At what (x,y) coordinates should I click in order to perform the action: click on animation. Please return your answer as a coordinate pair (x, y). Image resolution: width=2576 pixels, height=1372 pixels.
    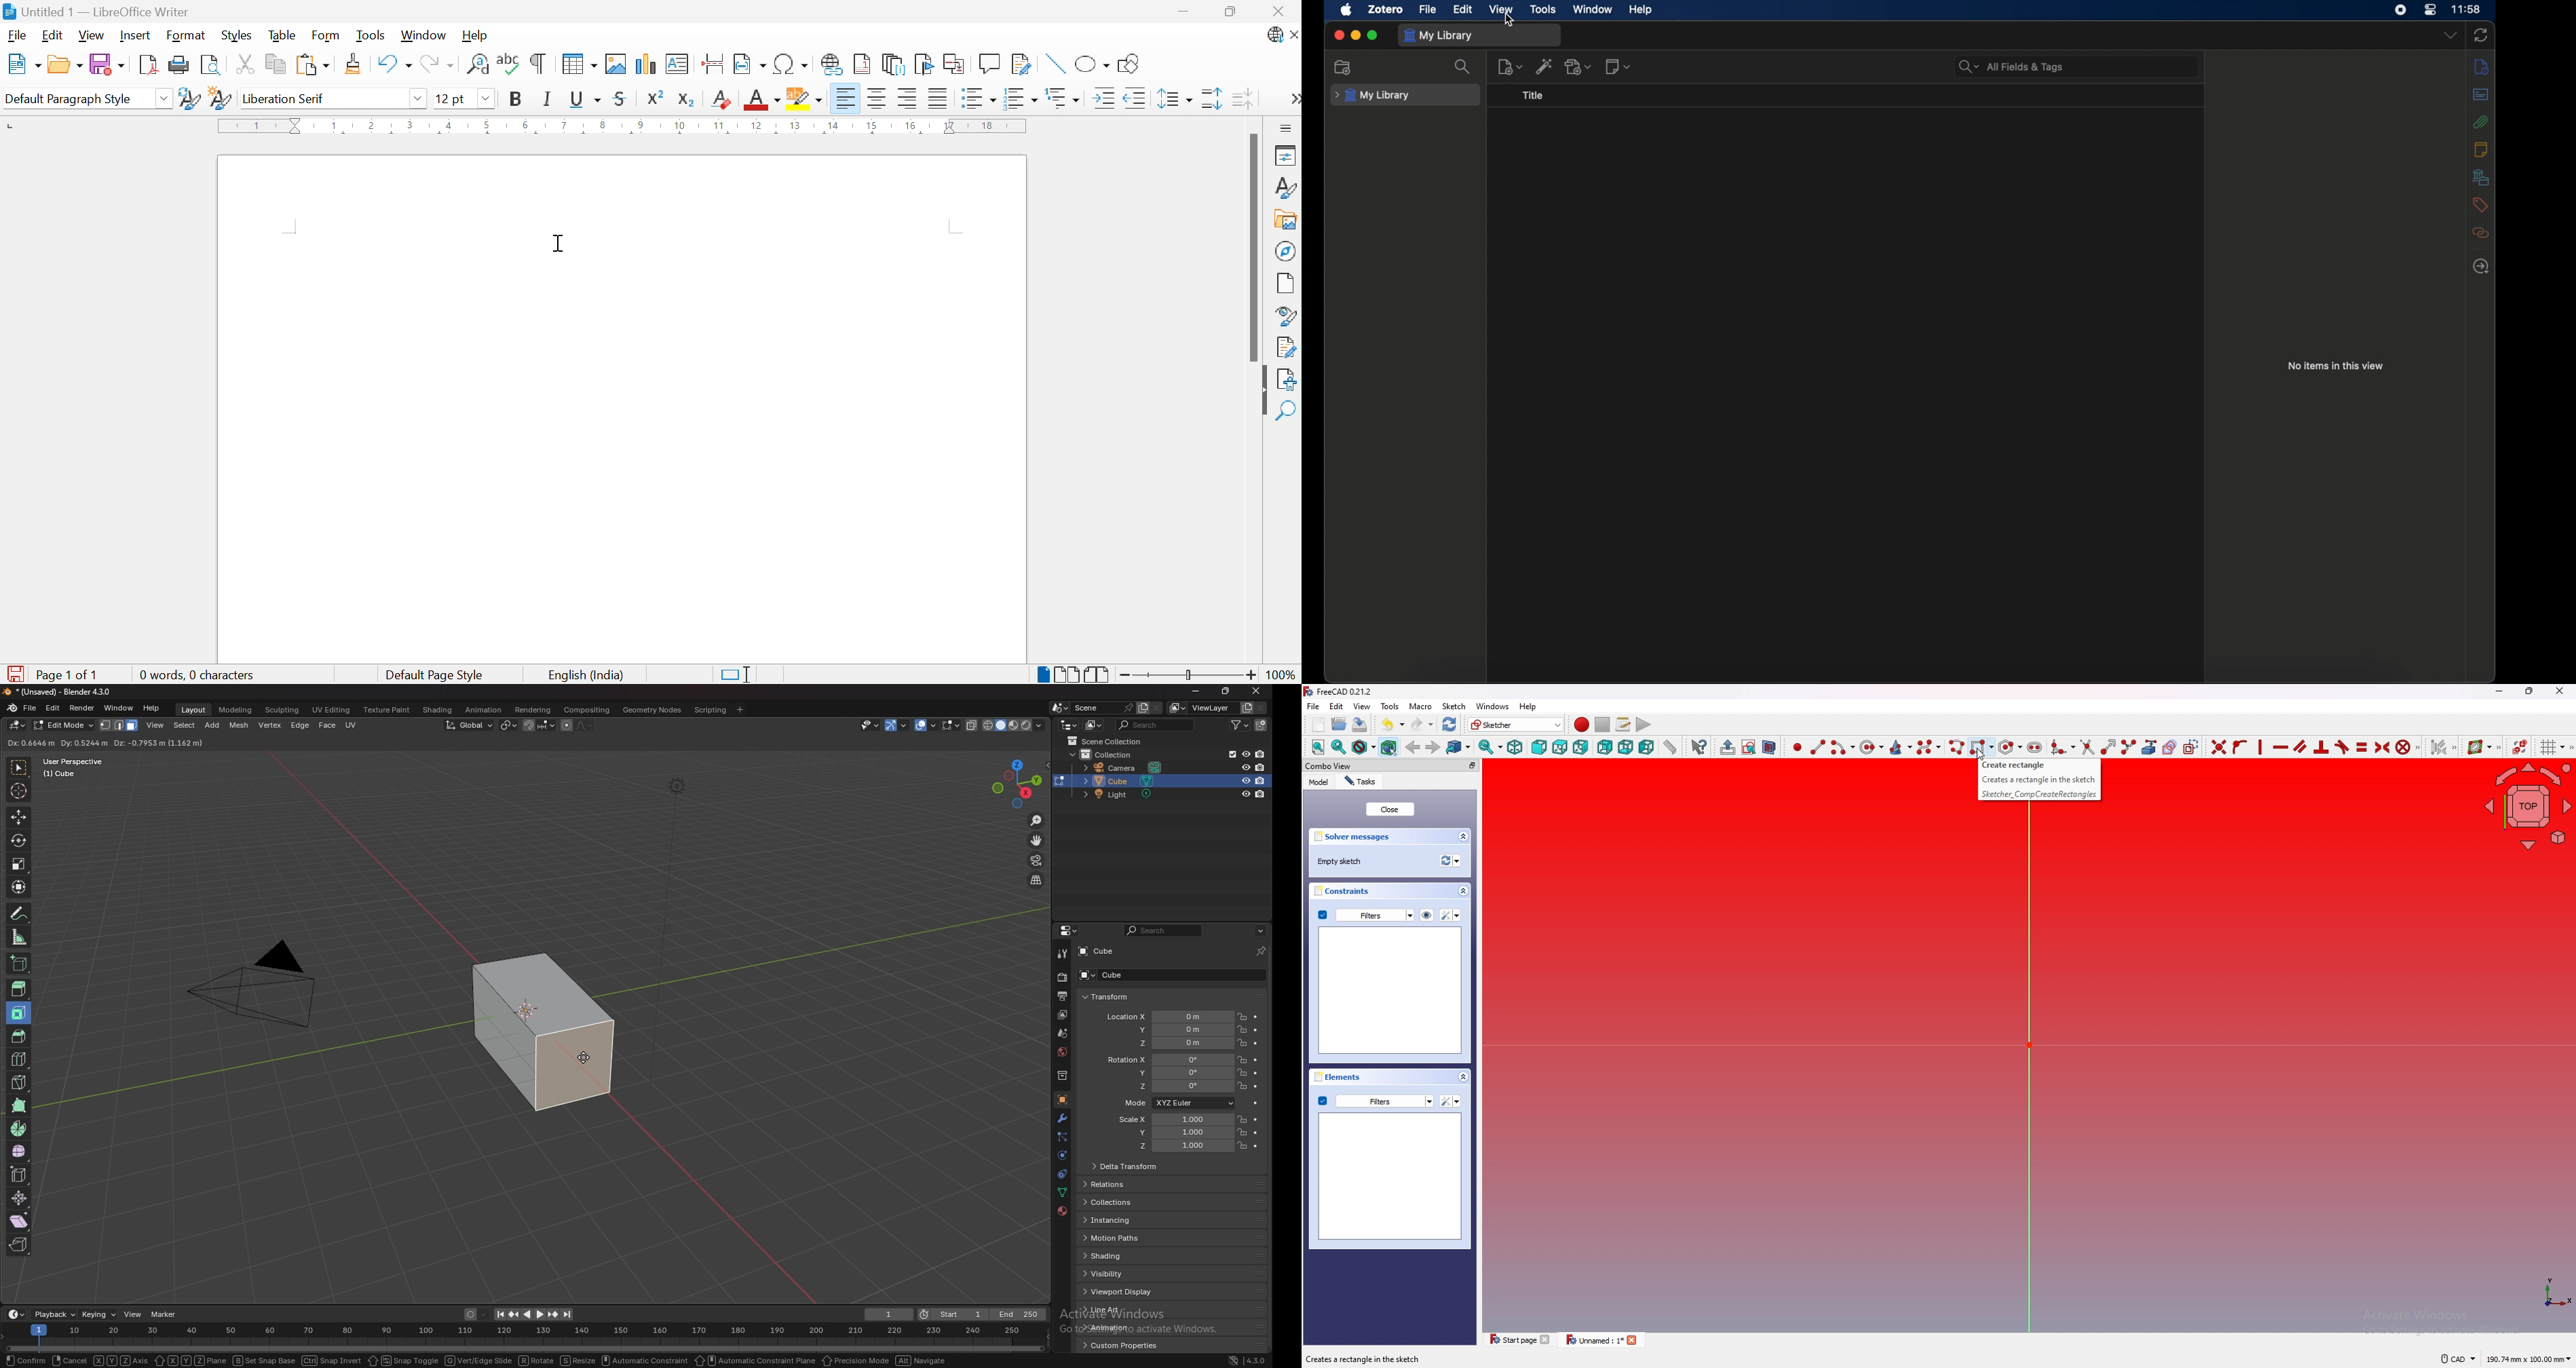
    Looking at the image, I should click on (1121, 1327).